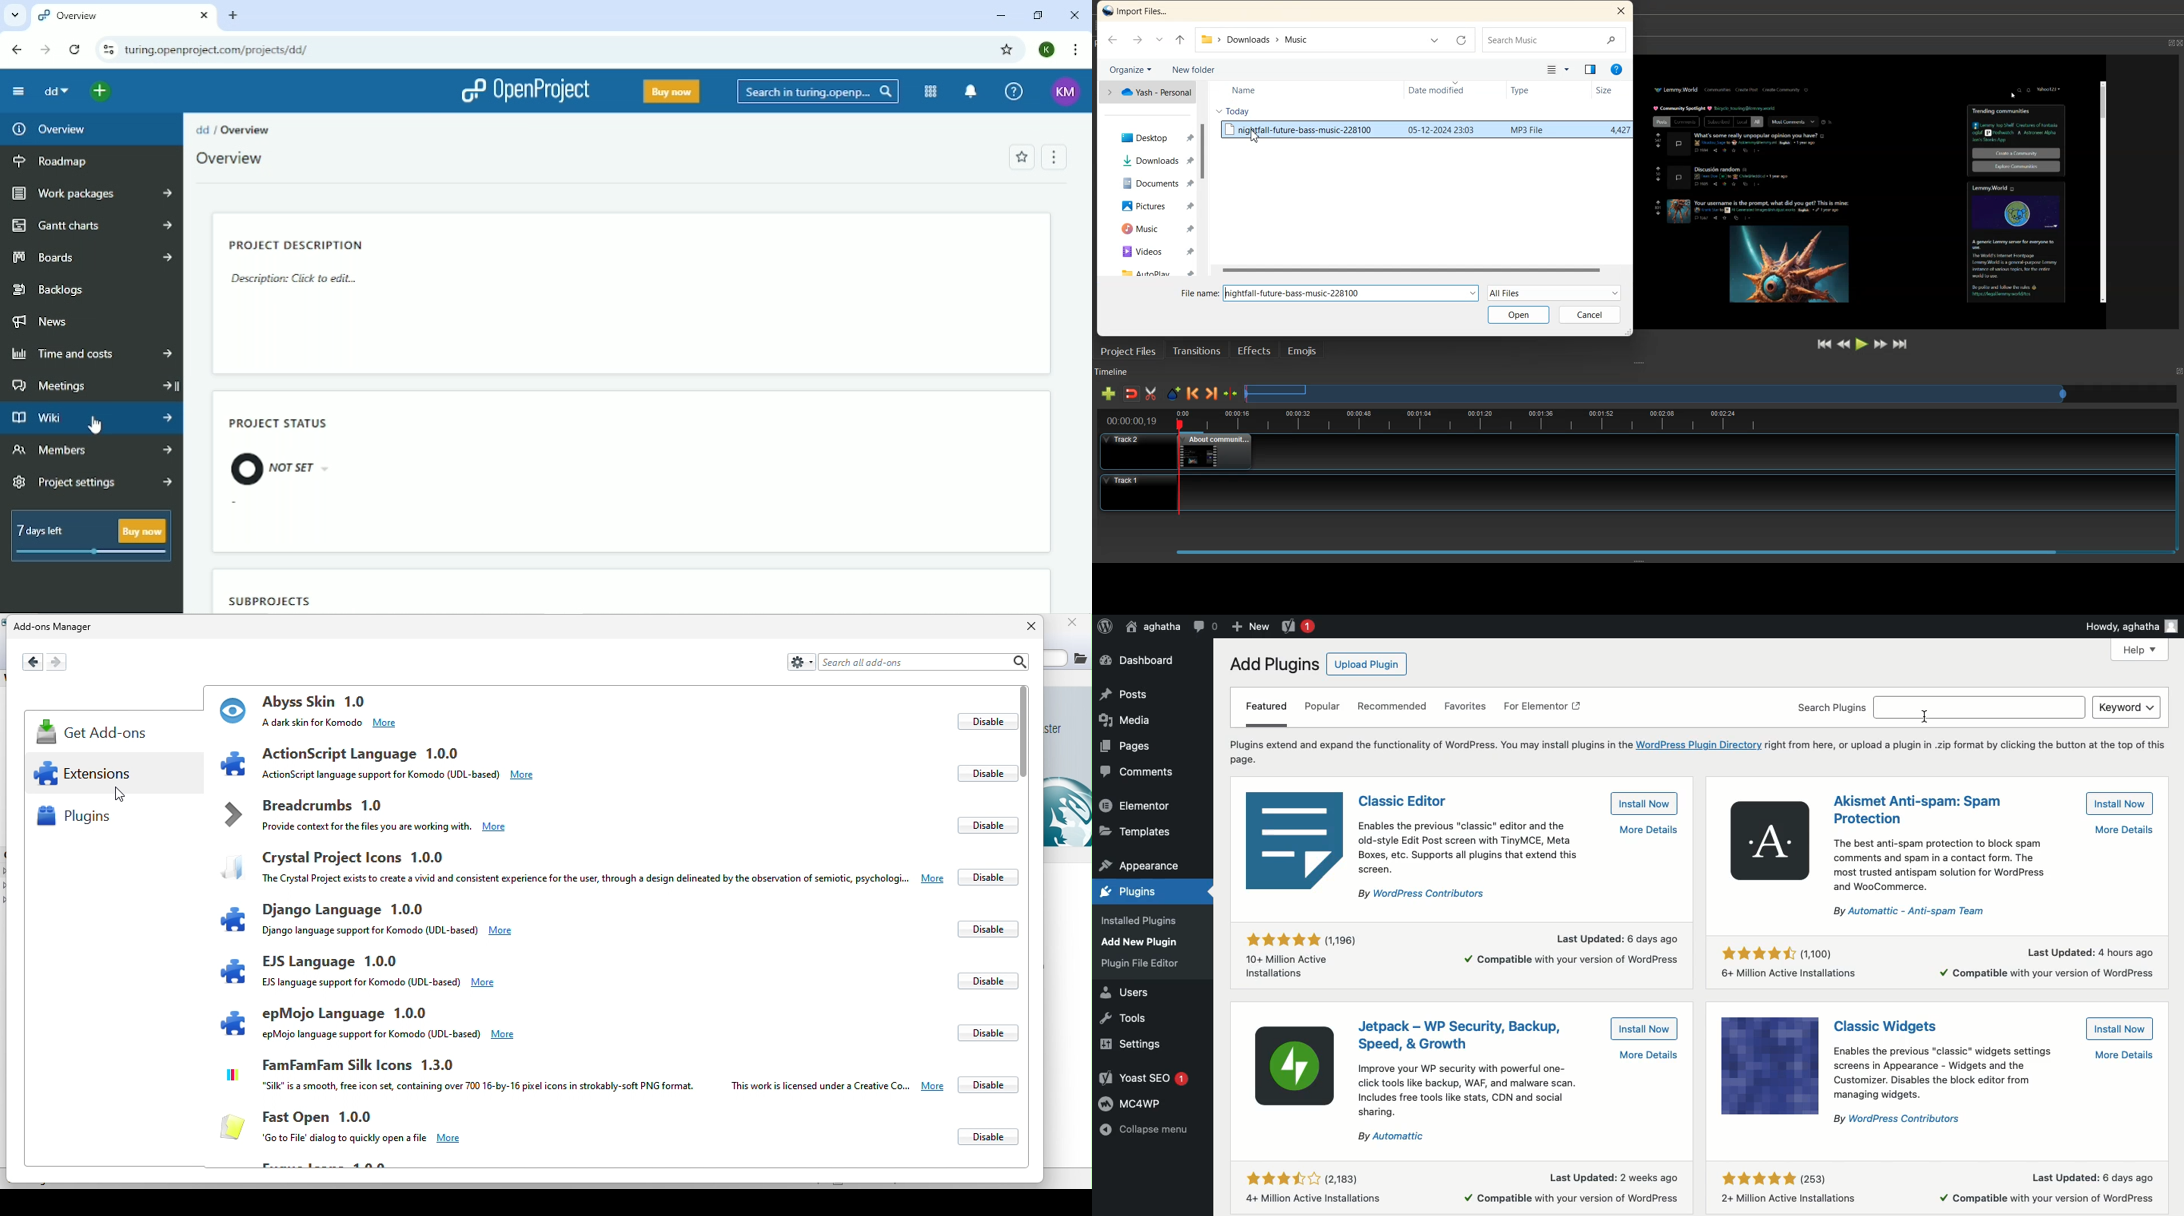 Image resolution: width=2184 pixels, height=1232 pixels. I want to click on disable, so click(986, 1138).